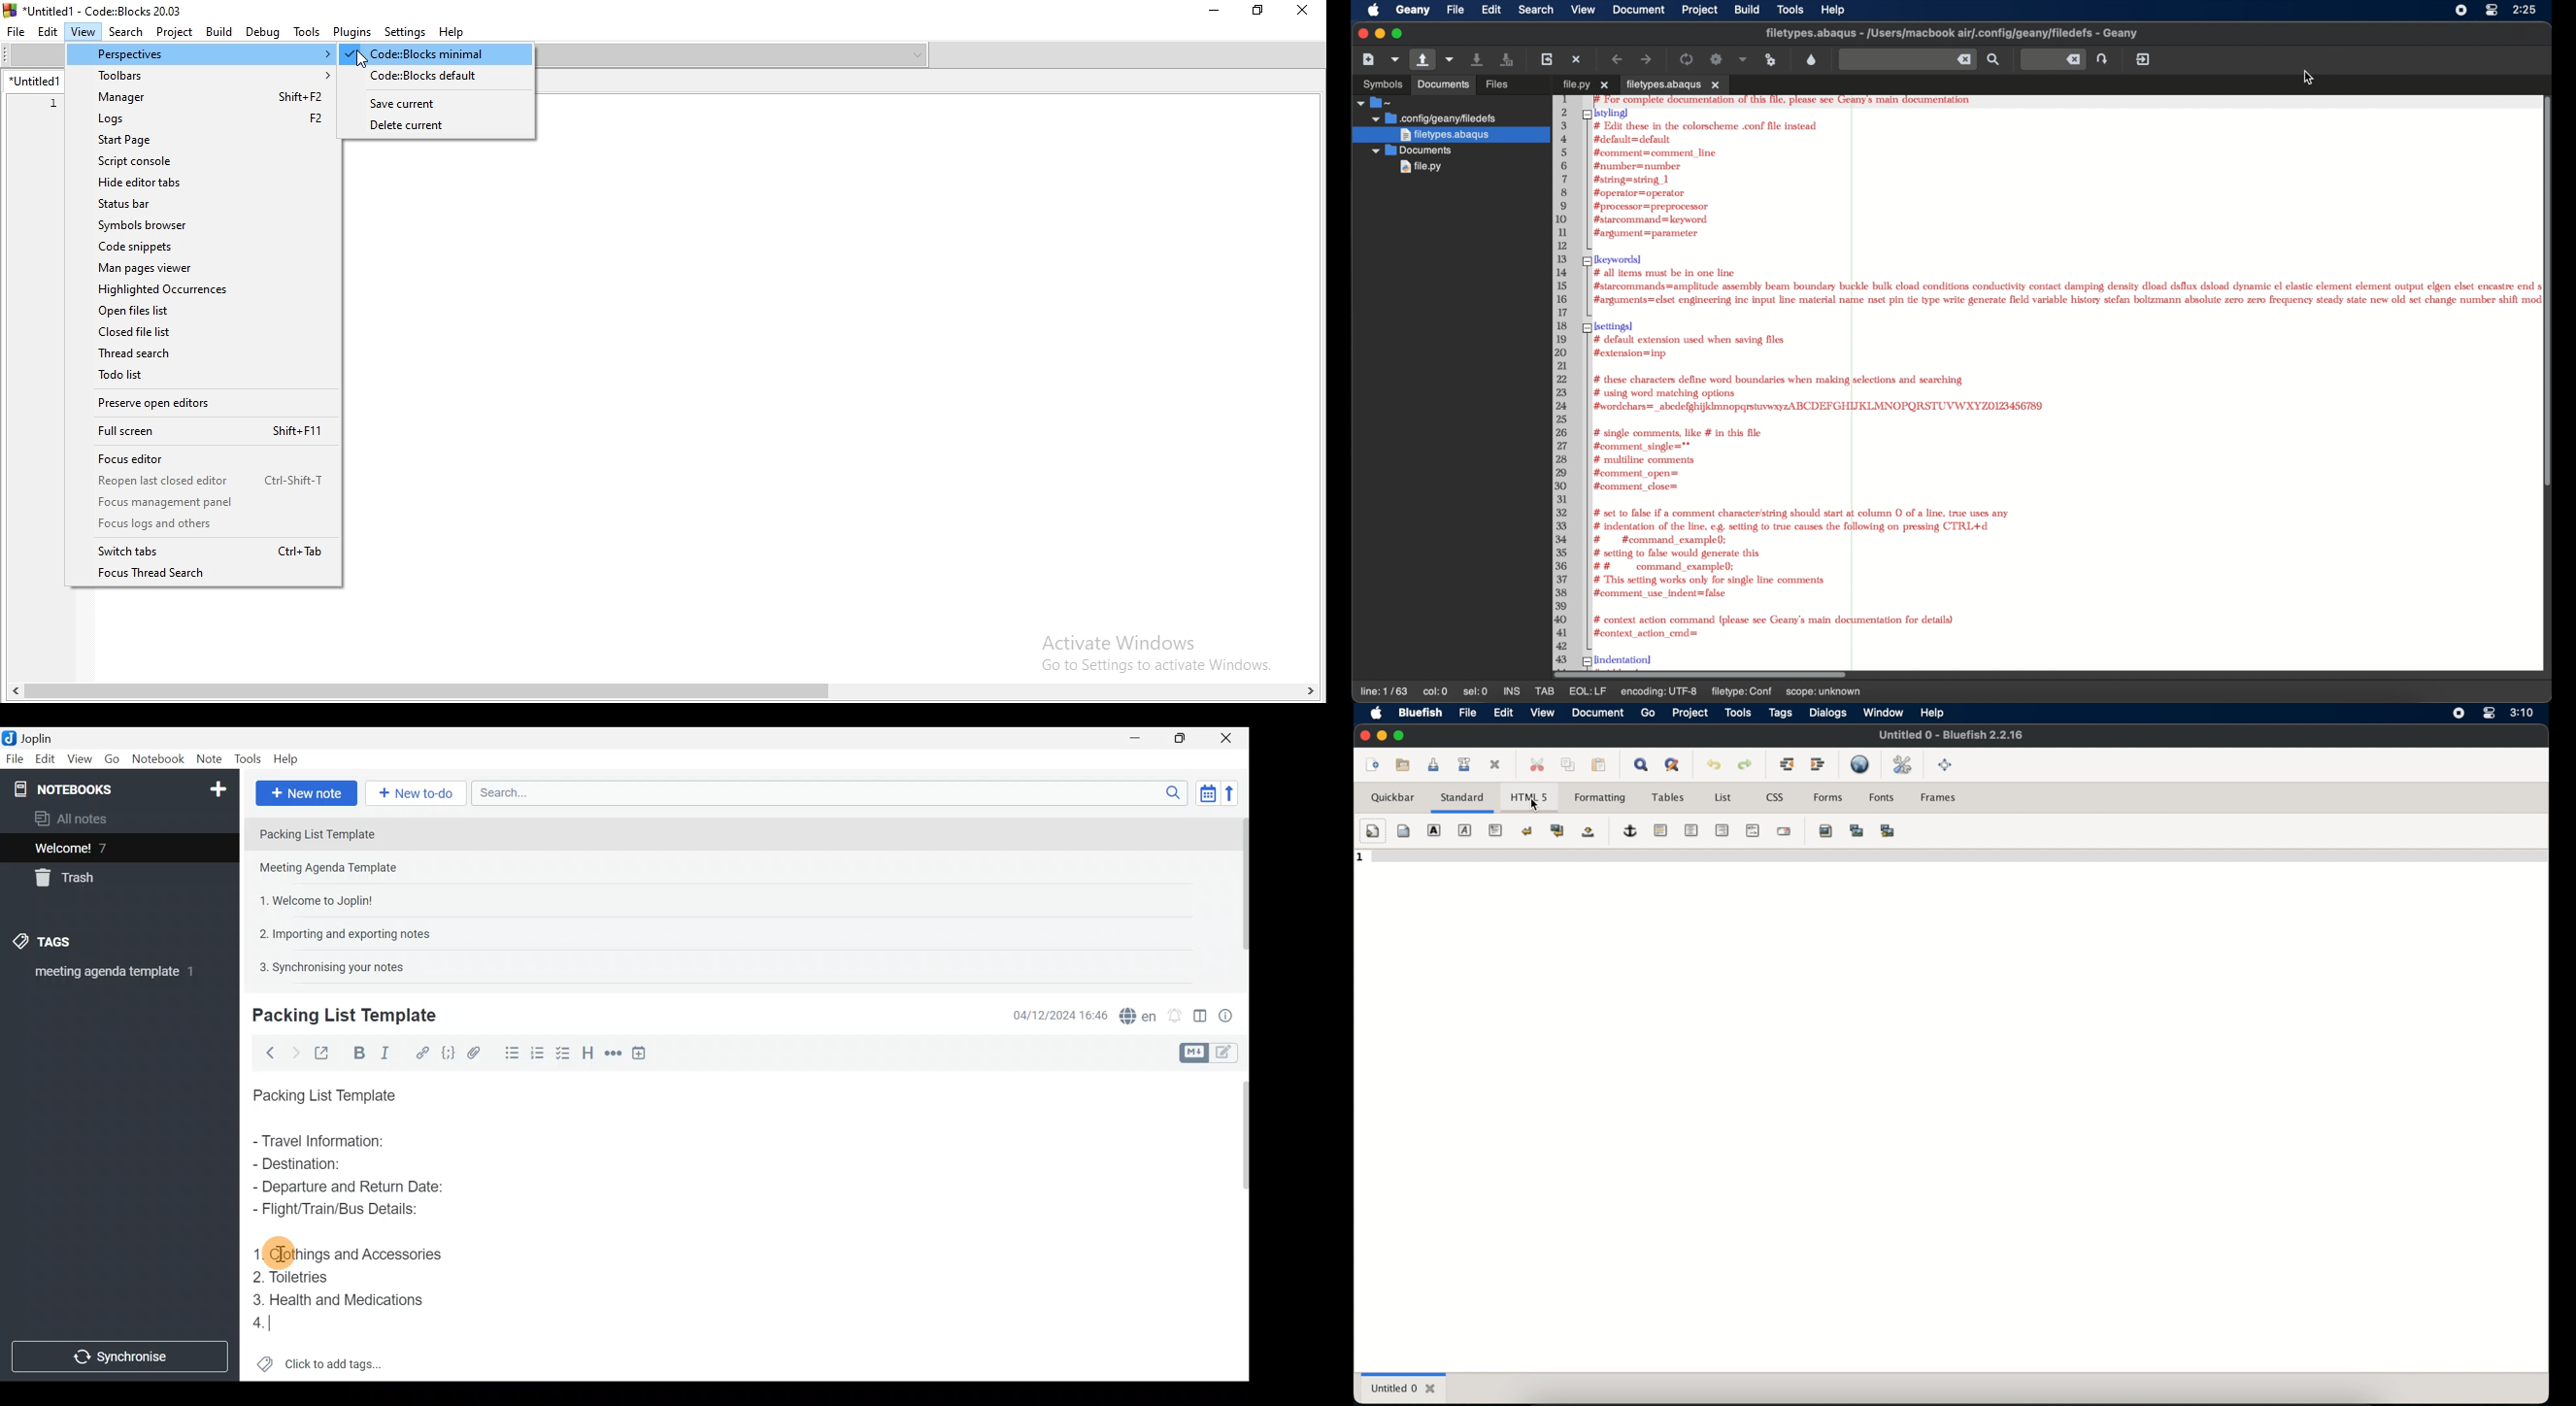  I want to click on advanced find and replace, so click(1673, 765).